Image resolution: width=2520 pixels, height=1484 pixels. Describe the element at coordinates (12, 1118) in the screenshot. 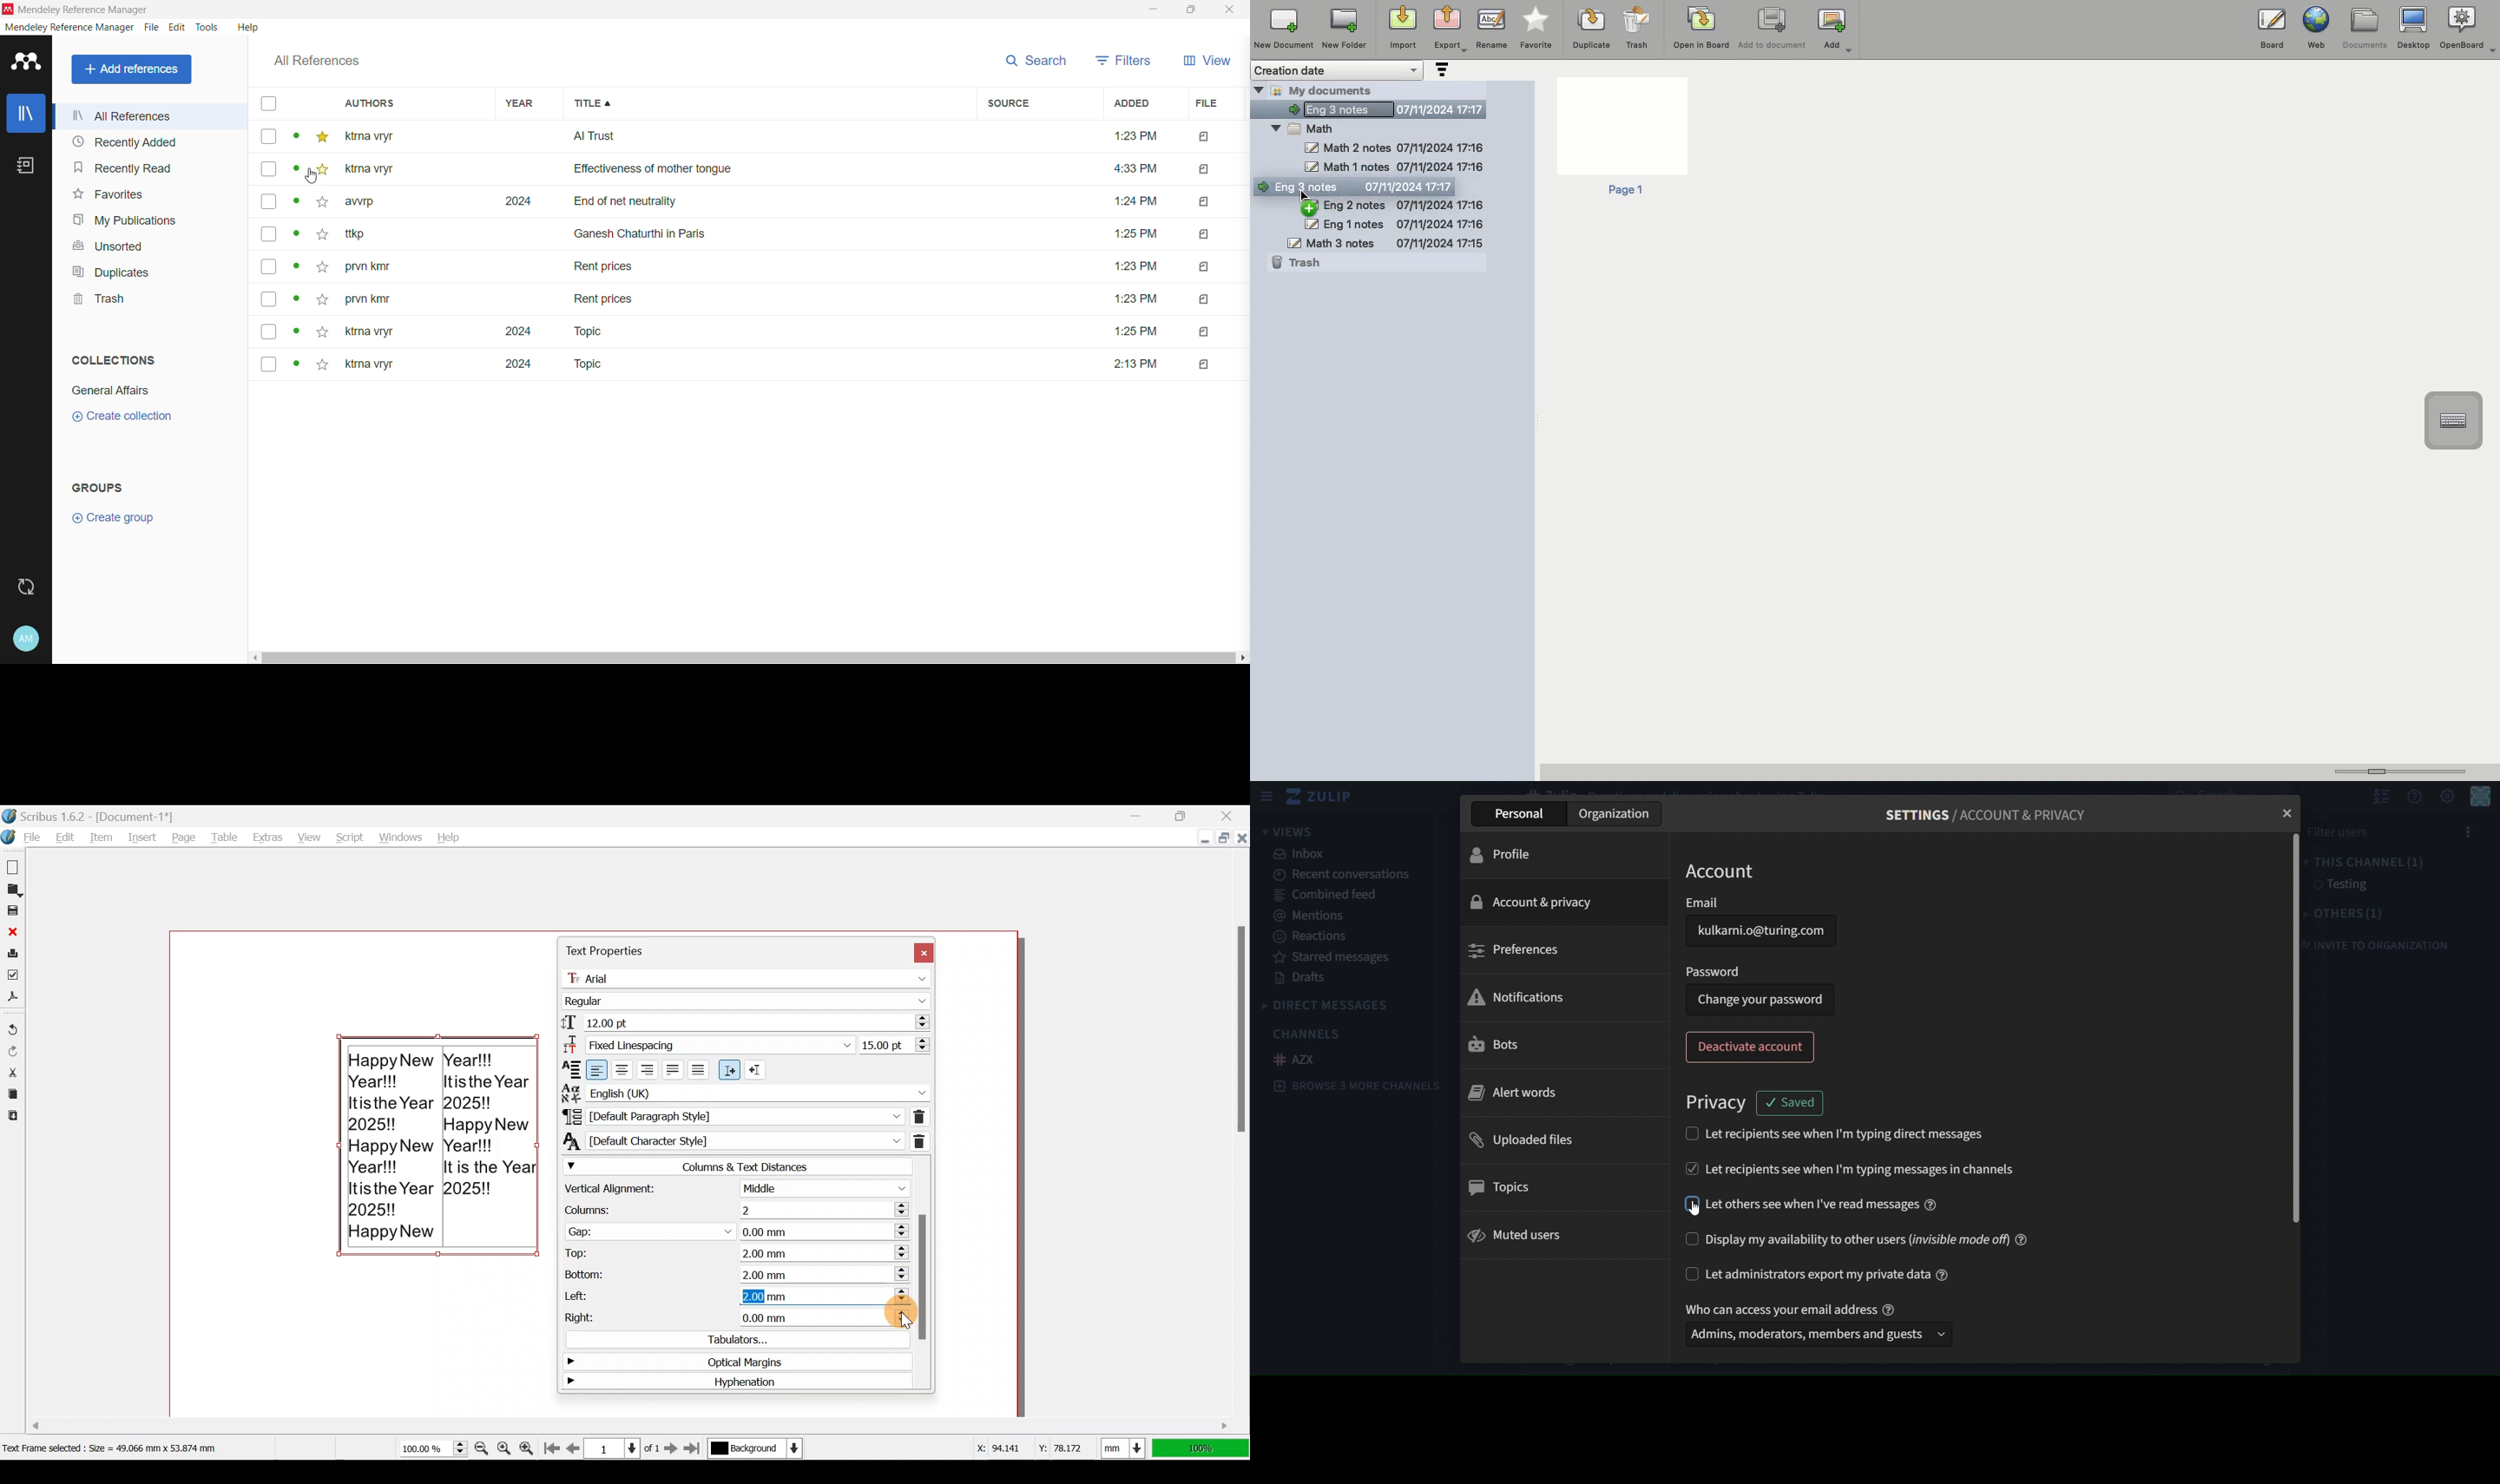

I see `Paste` at that location.